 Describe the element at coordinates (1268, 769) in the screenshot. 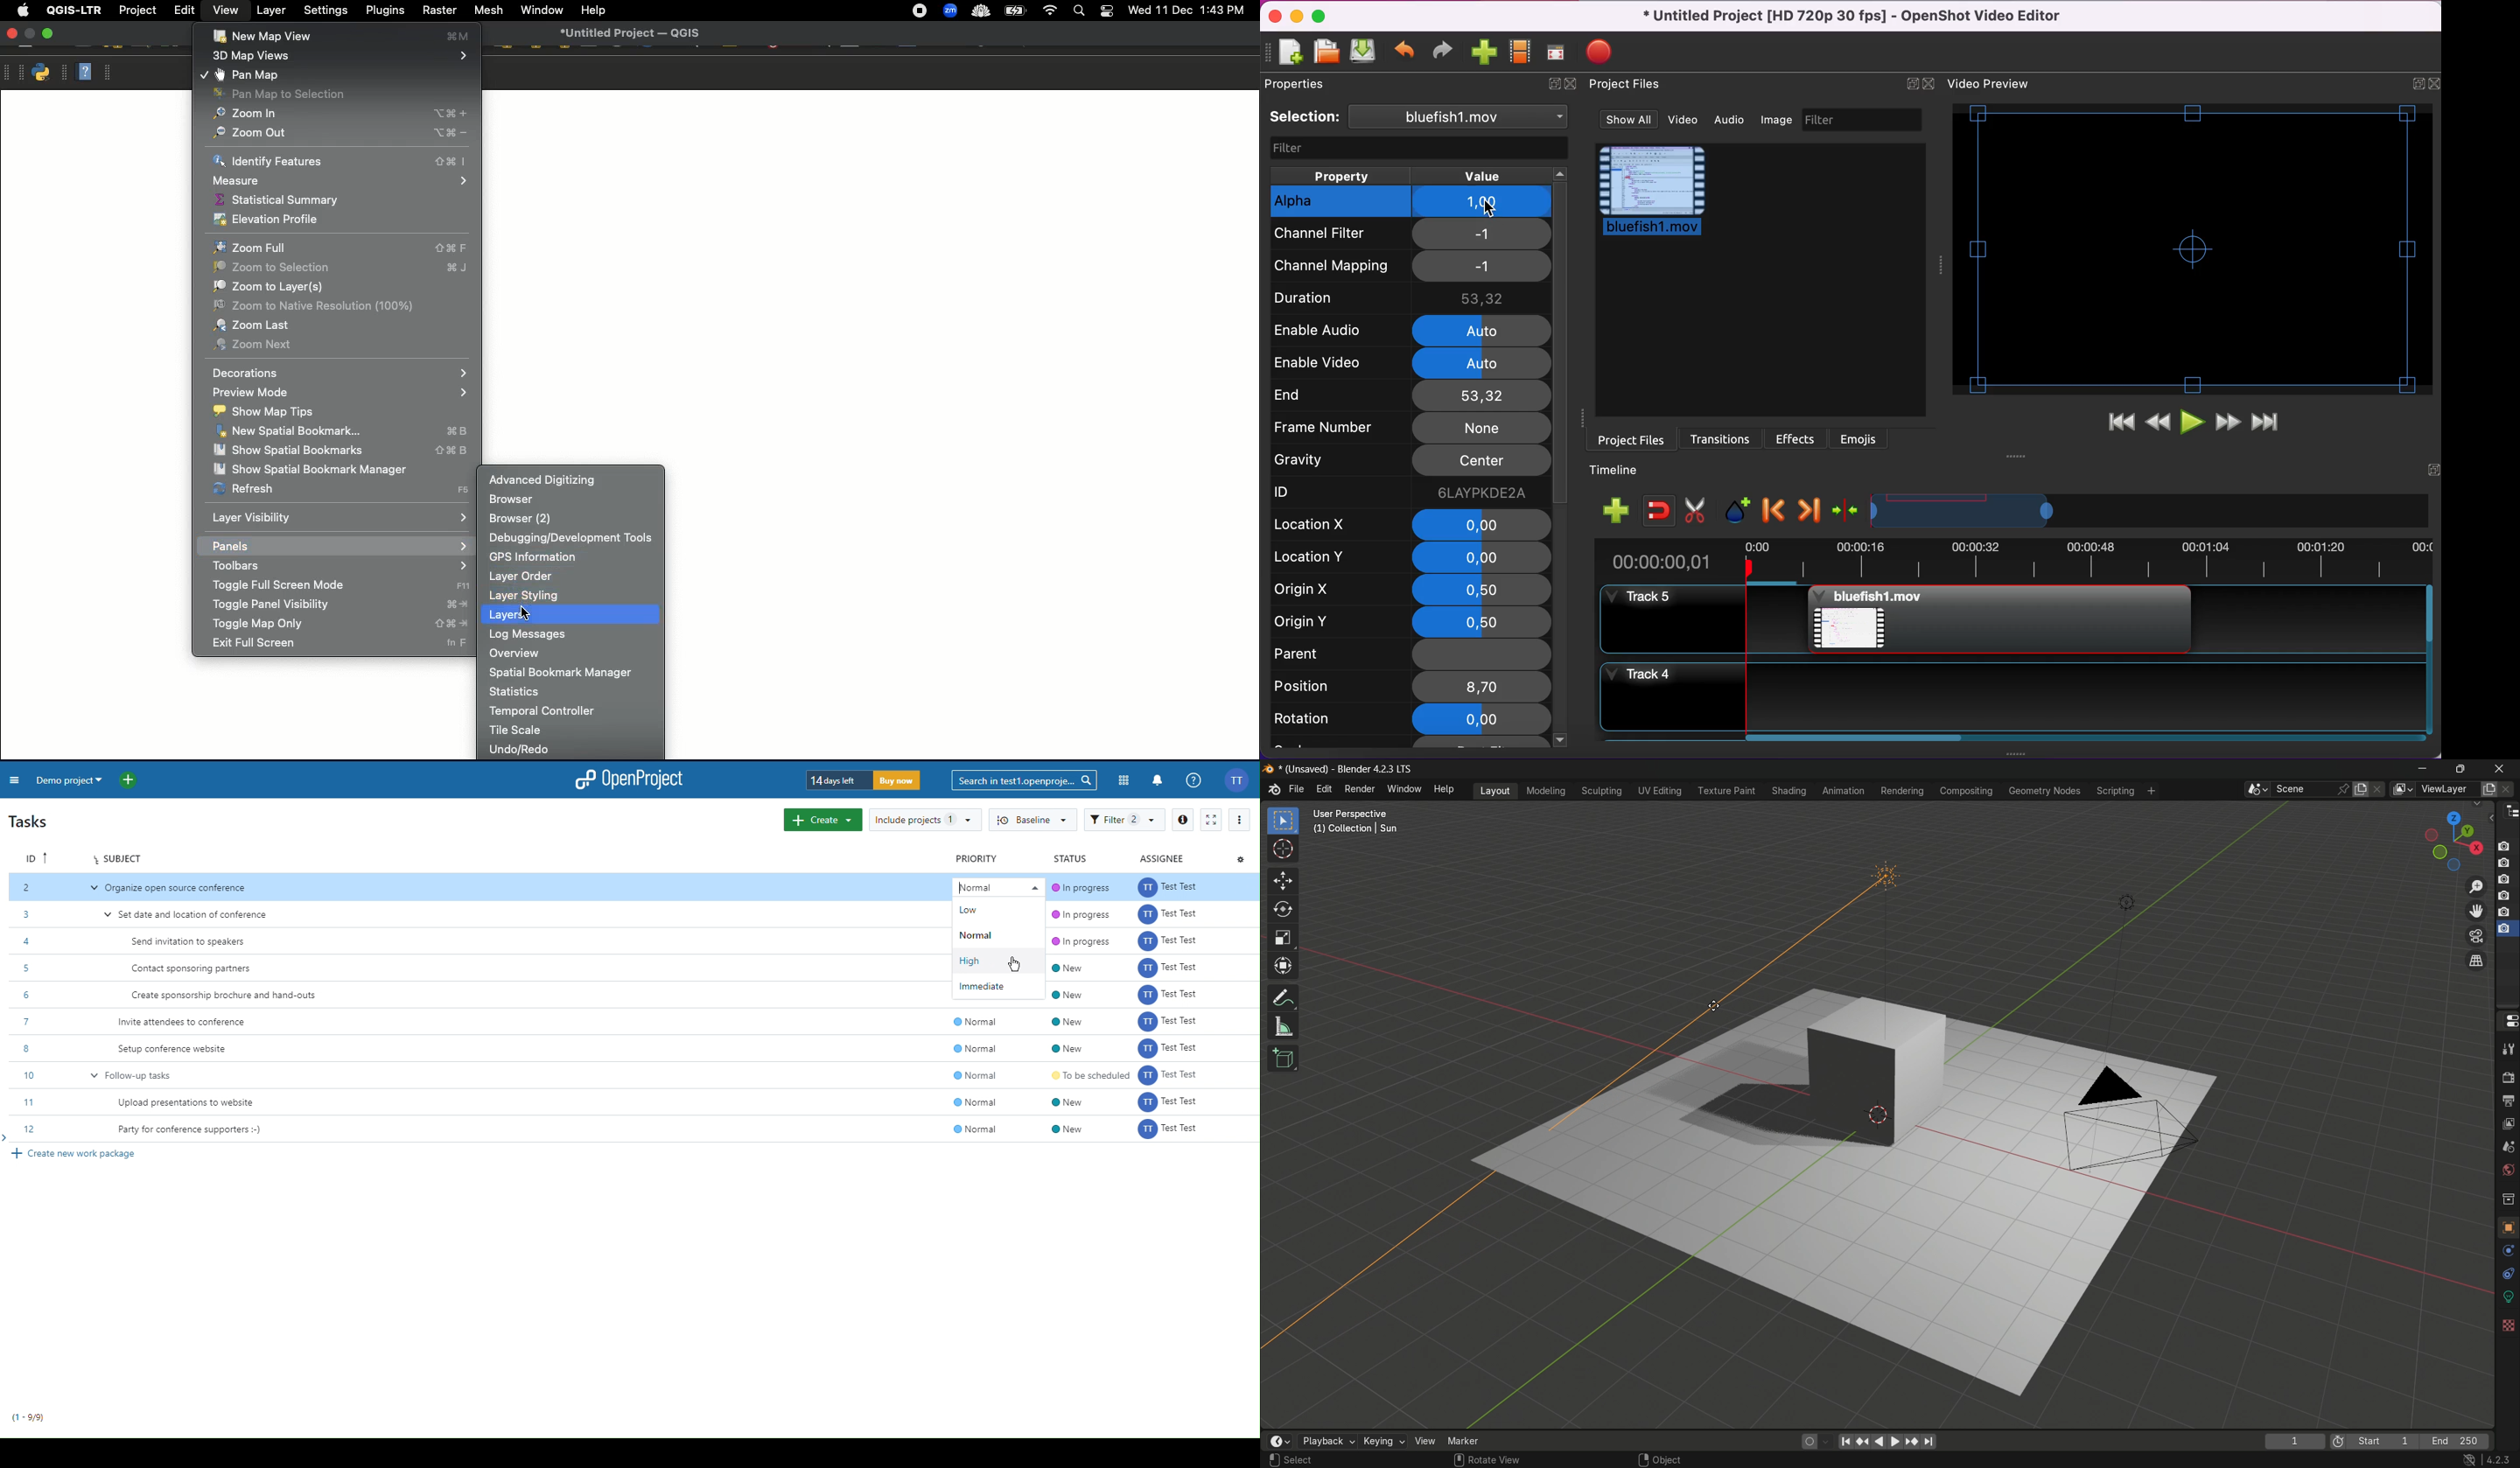

I see `logo` at that location.